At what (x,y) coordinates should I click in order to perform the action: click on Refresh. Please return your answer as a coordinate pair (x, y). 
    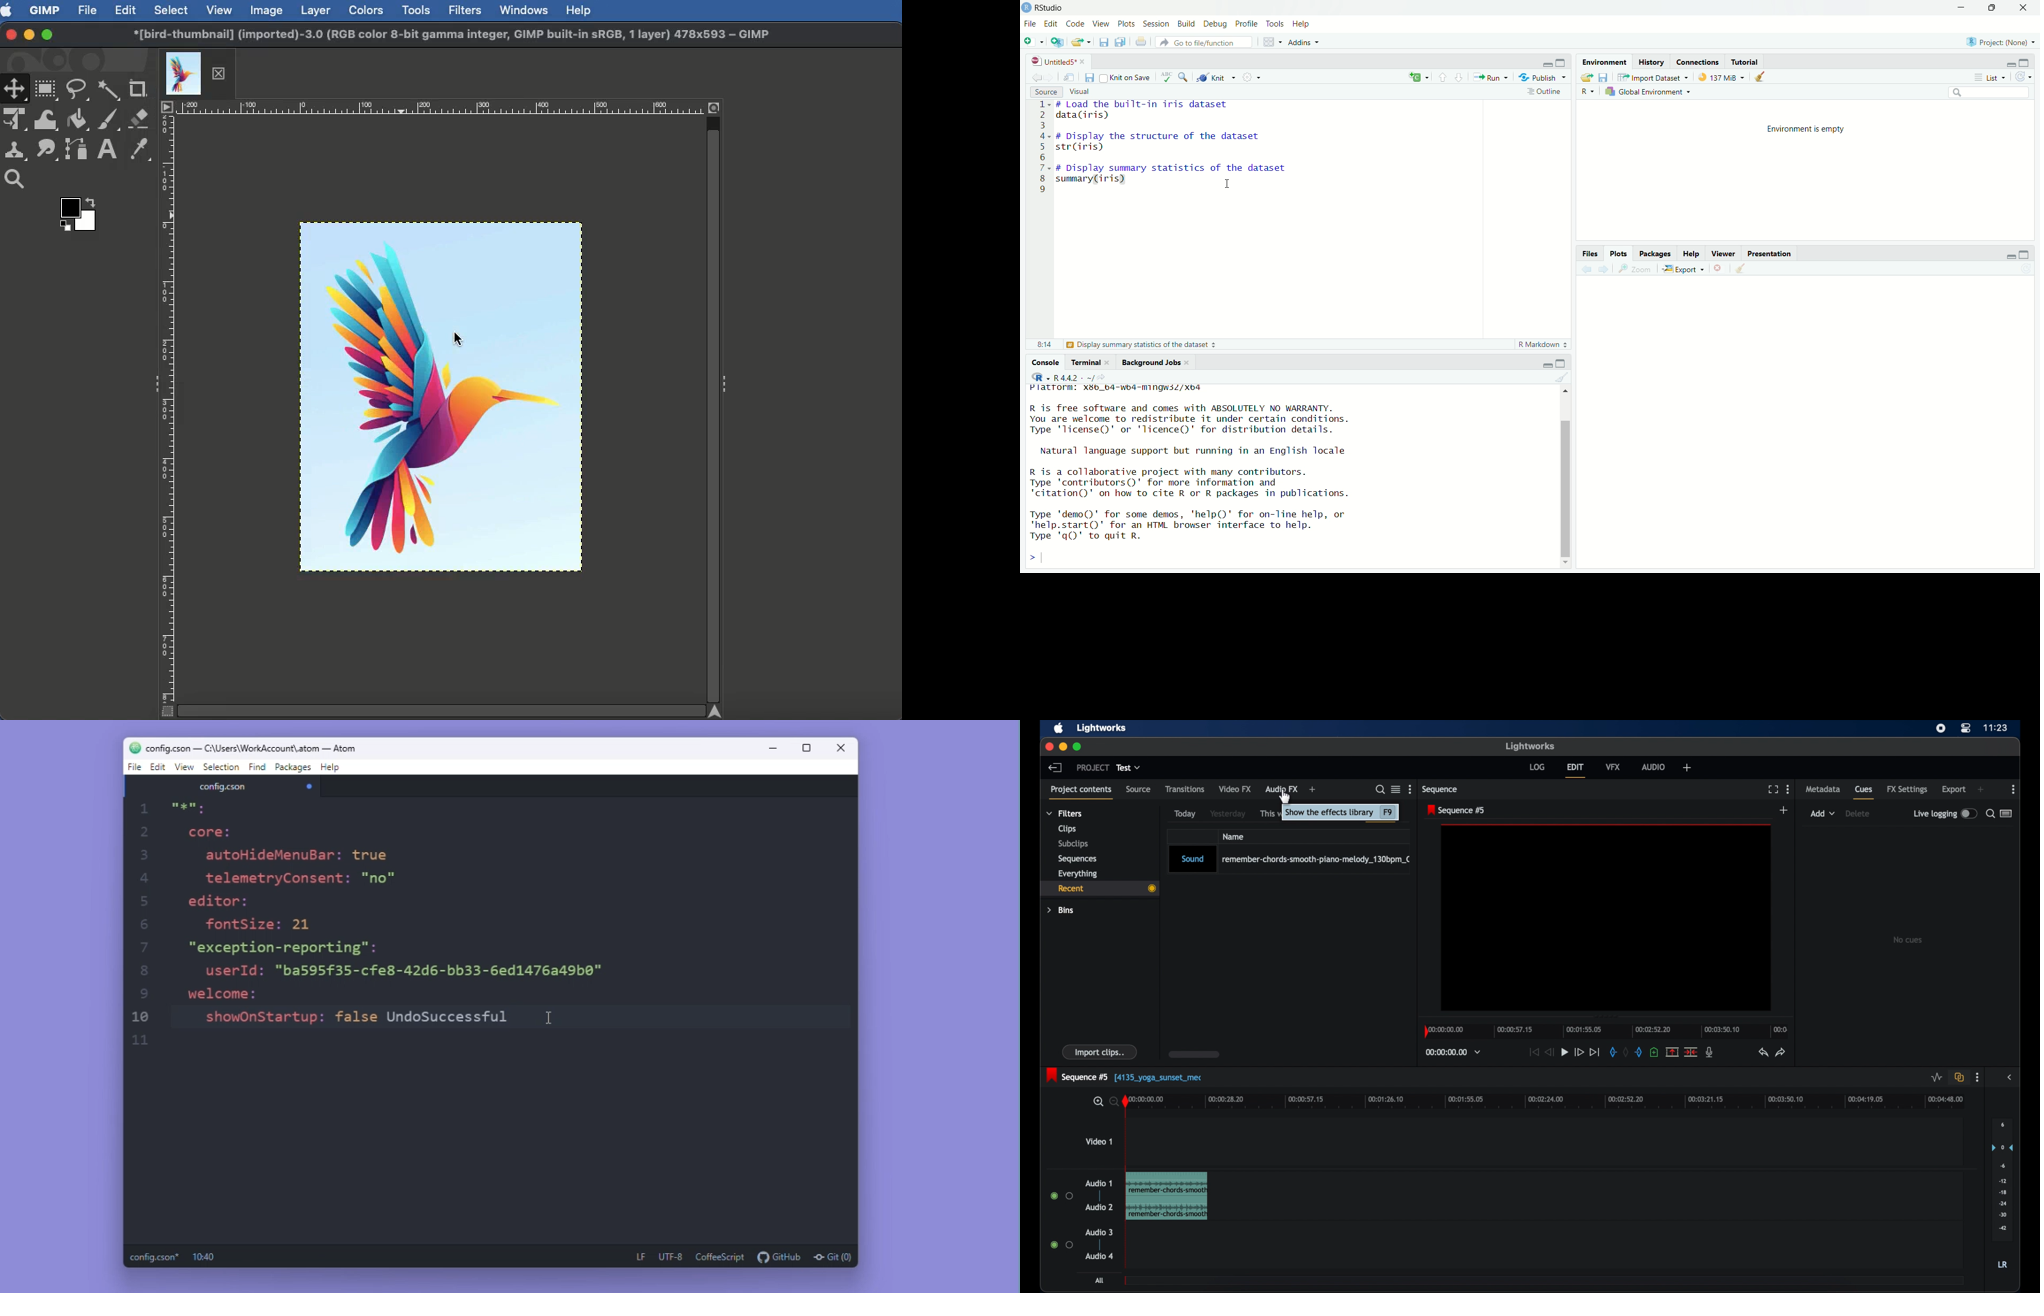
    Looking at the image, I should click on (2022, 77).